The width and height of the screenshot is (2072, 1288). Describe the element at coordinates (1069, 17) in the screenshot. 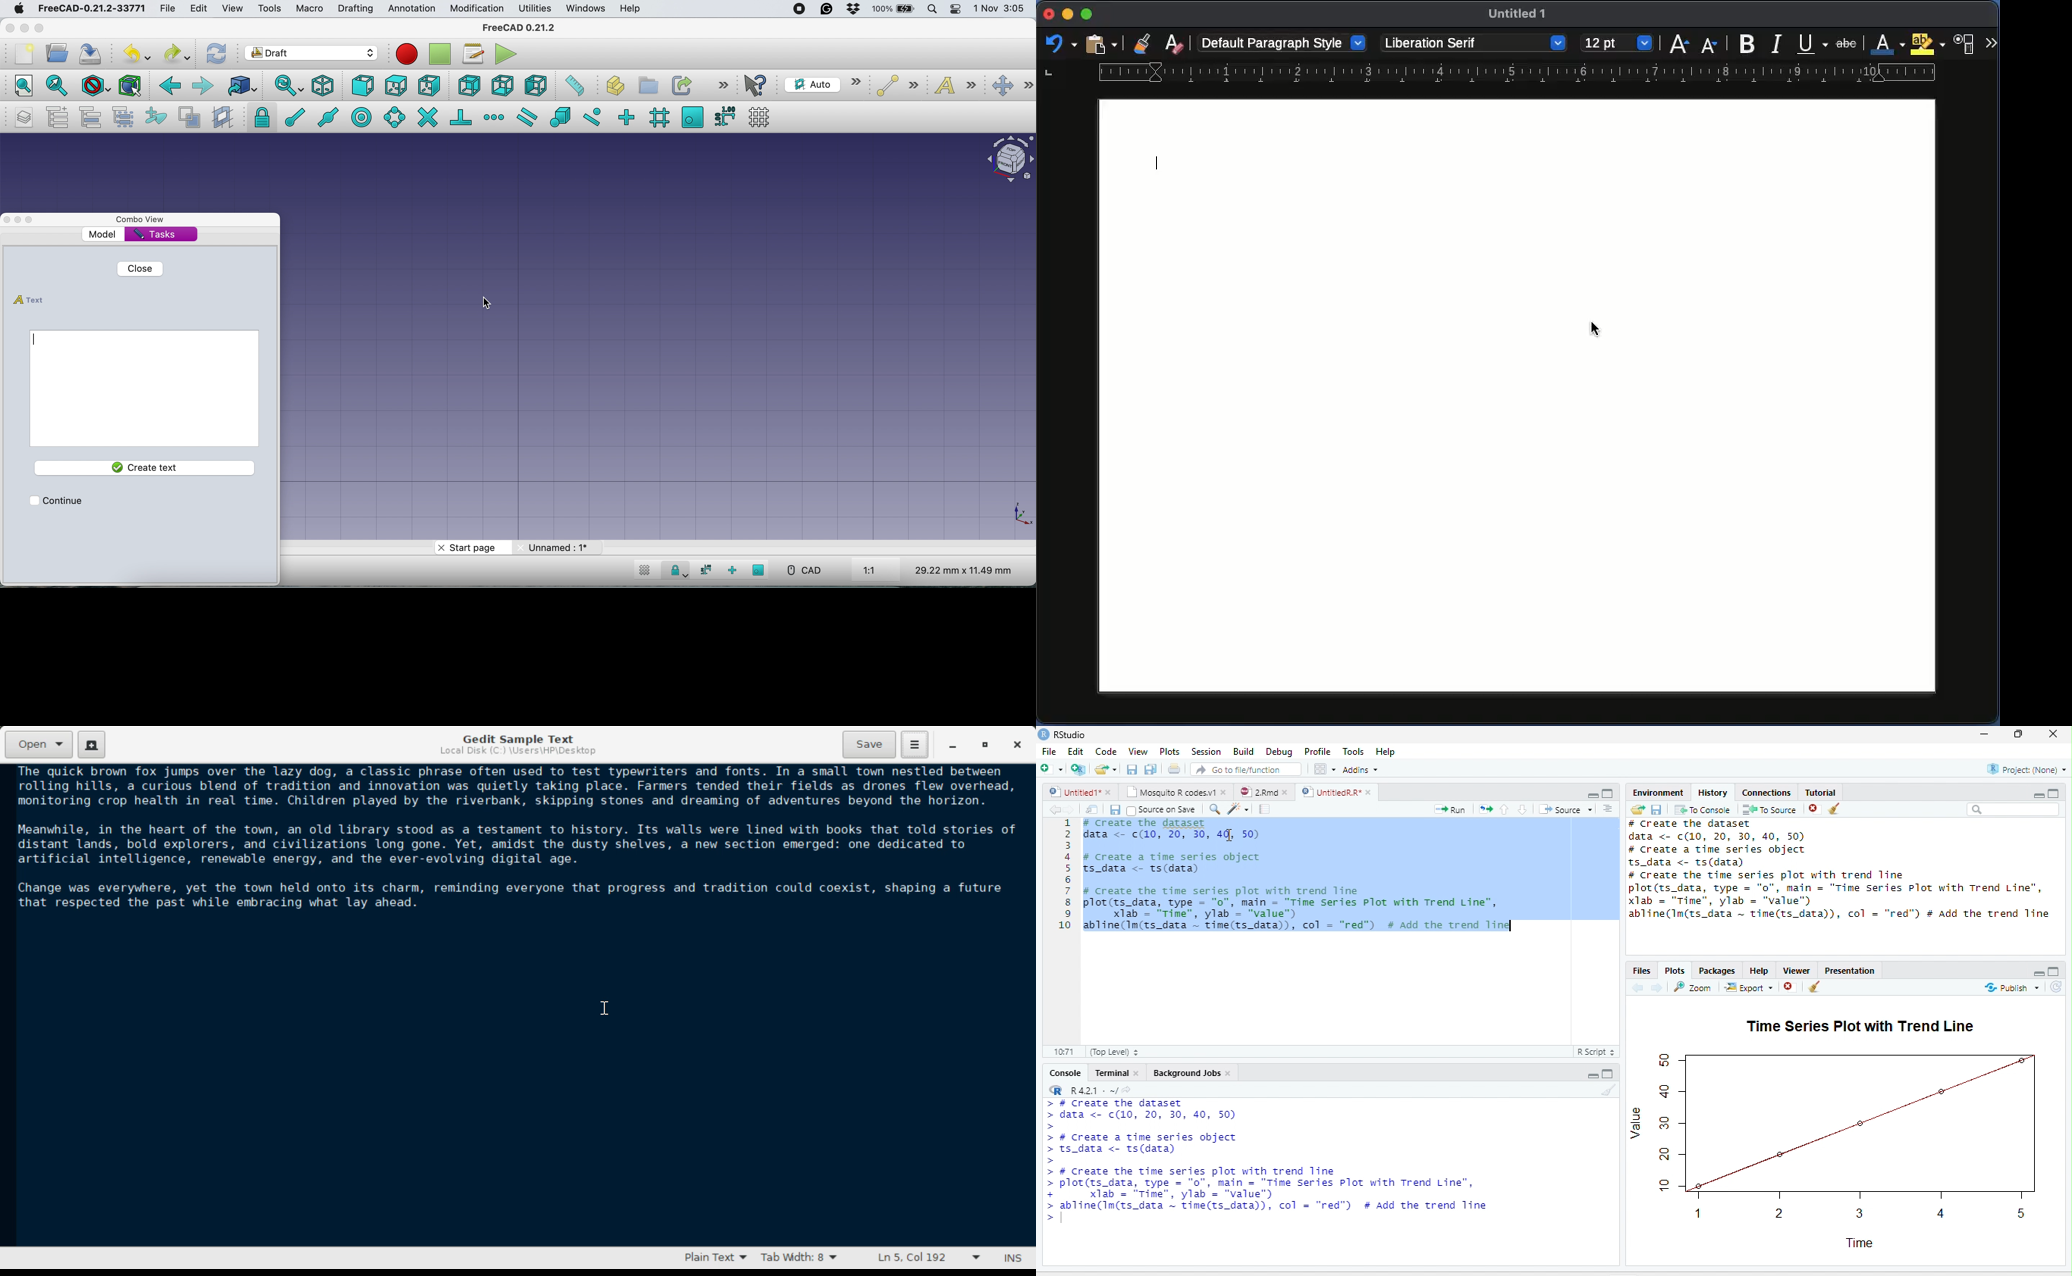

I see `Minimize` at that location.